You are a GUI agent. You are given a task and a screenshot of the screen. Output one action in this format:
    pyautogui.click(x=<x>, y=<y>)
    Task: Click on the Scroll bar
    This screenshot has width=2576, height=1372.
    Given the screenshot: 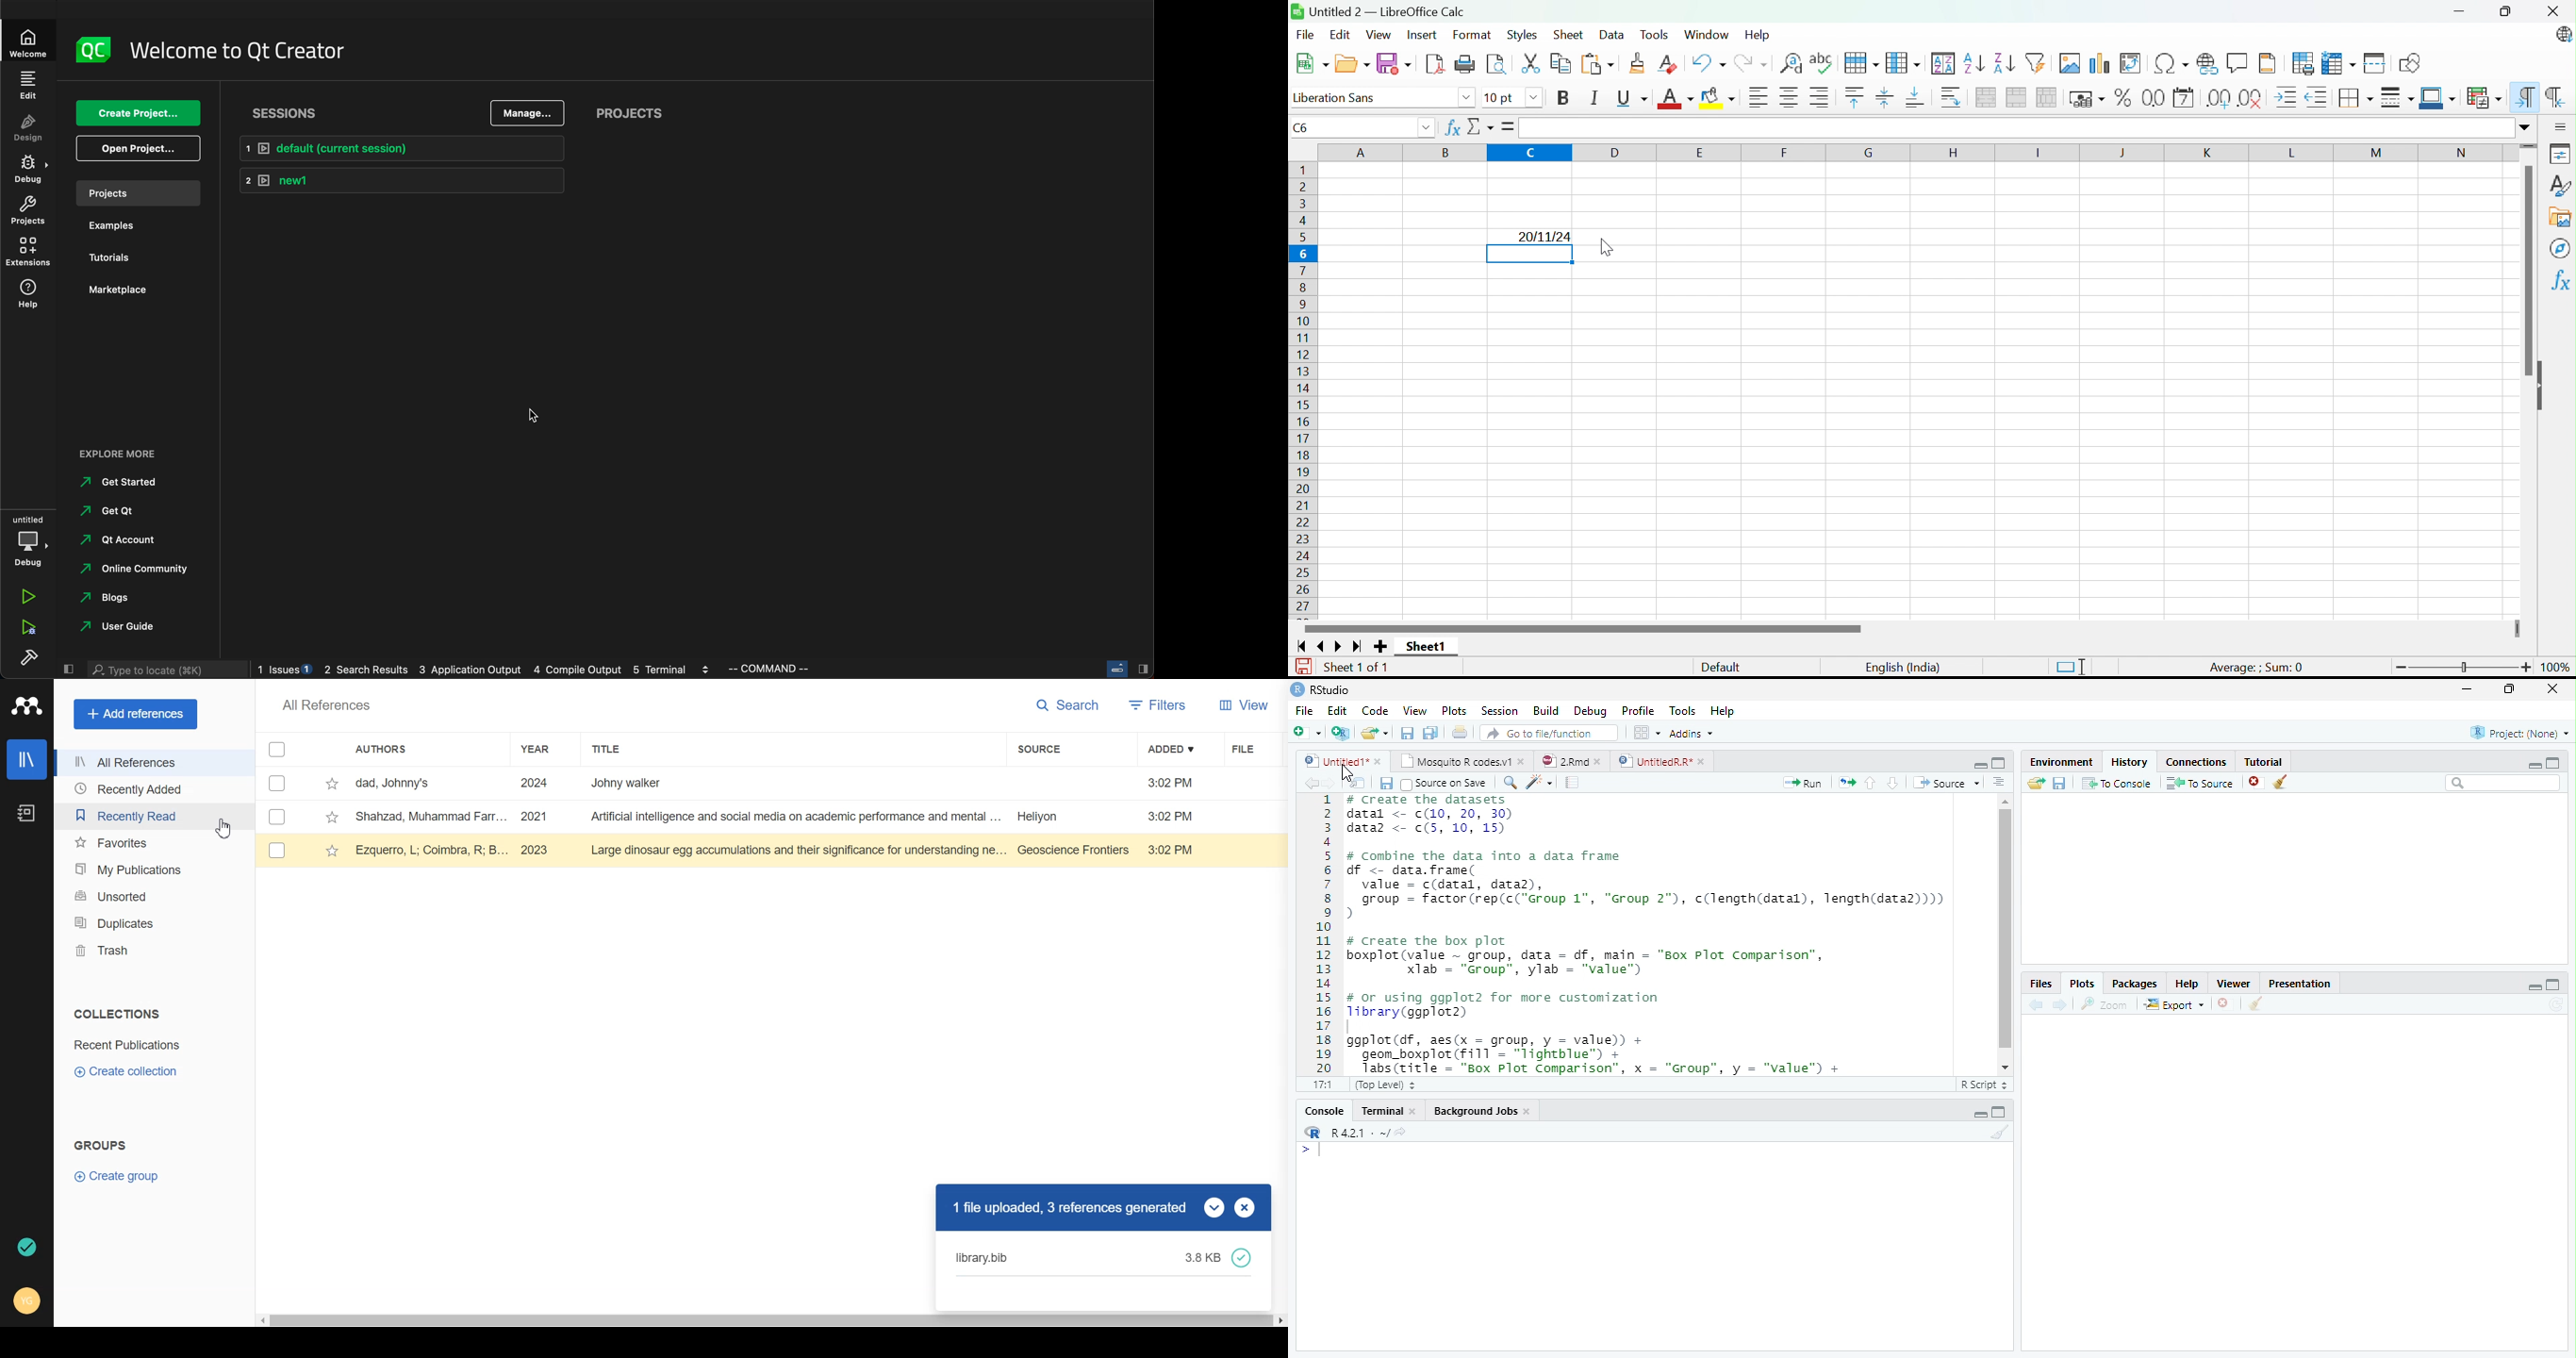 What is the action you would take?
    pyautogui.click(x=1579, y=629)
    